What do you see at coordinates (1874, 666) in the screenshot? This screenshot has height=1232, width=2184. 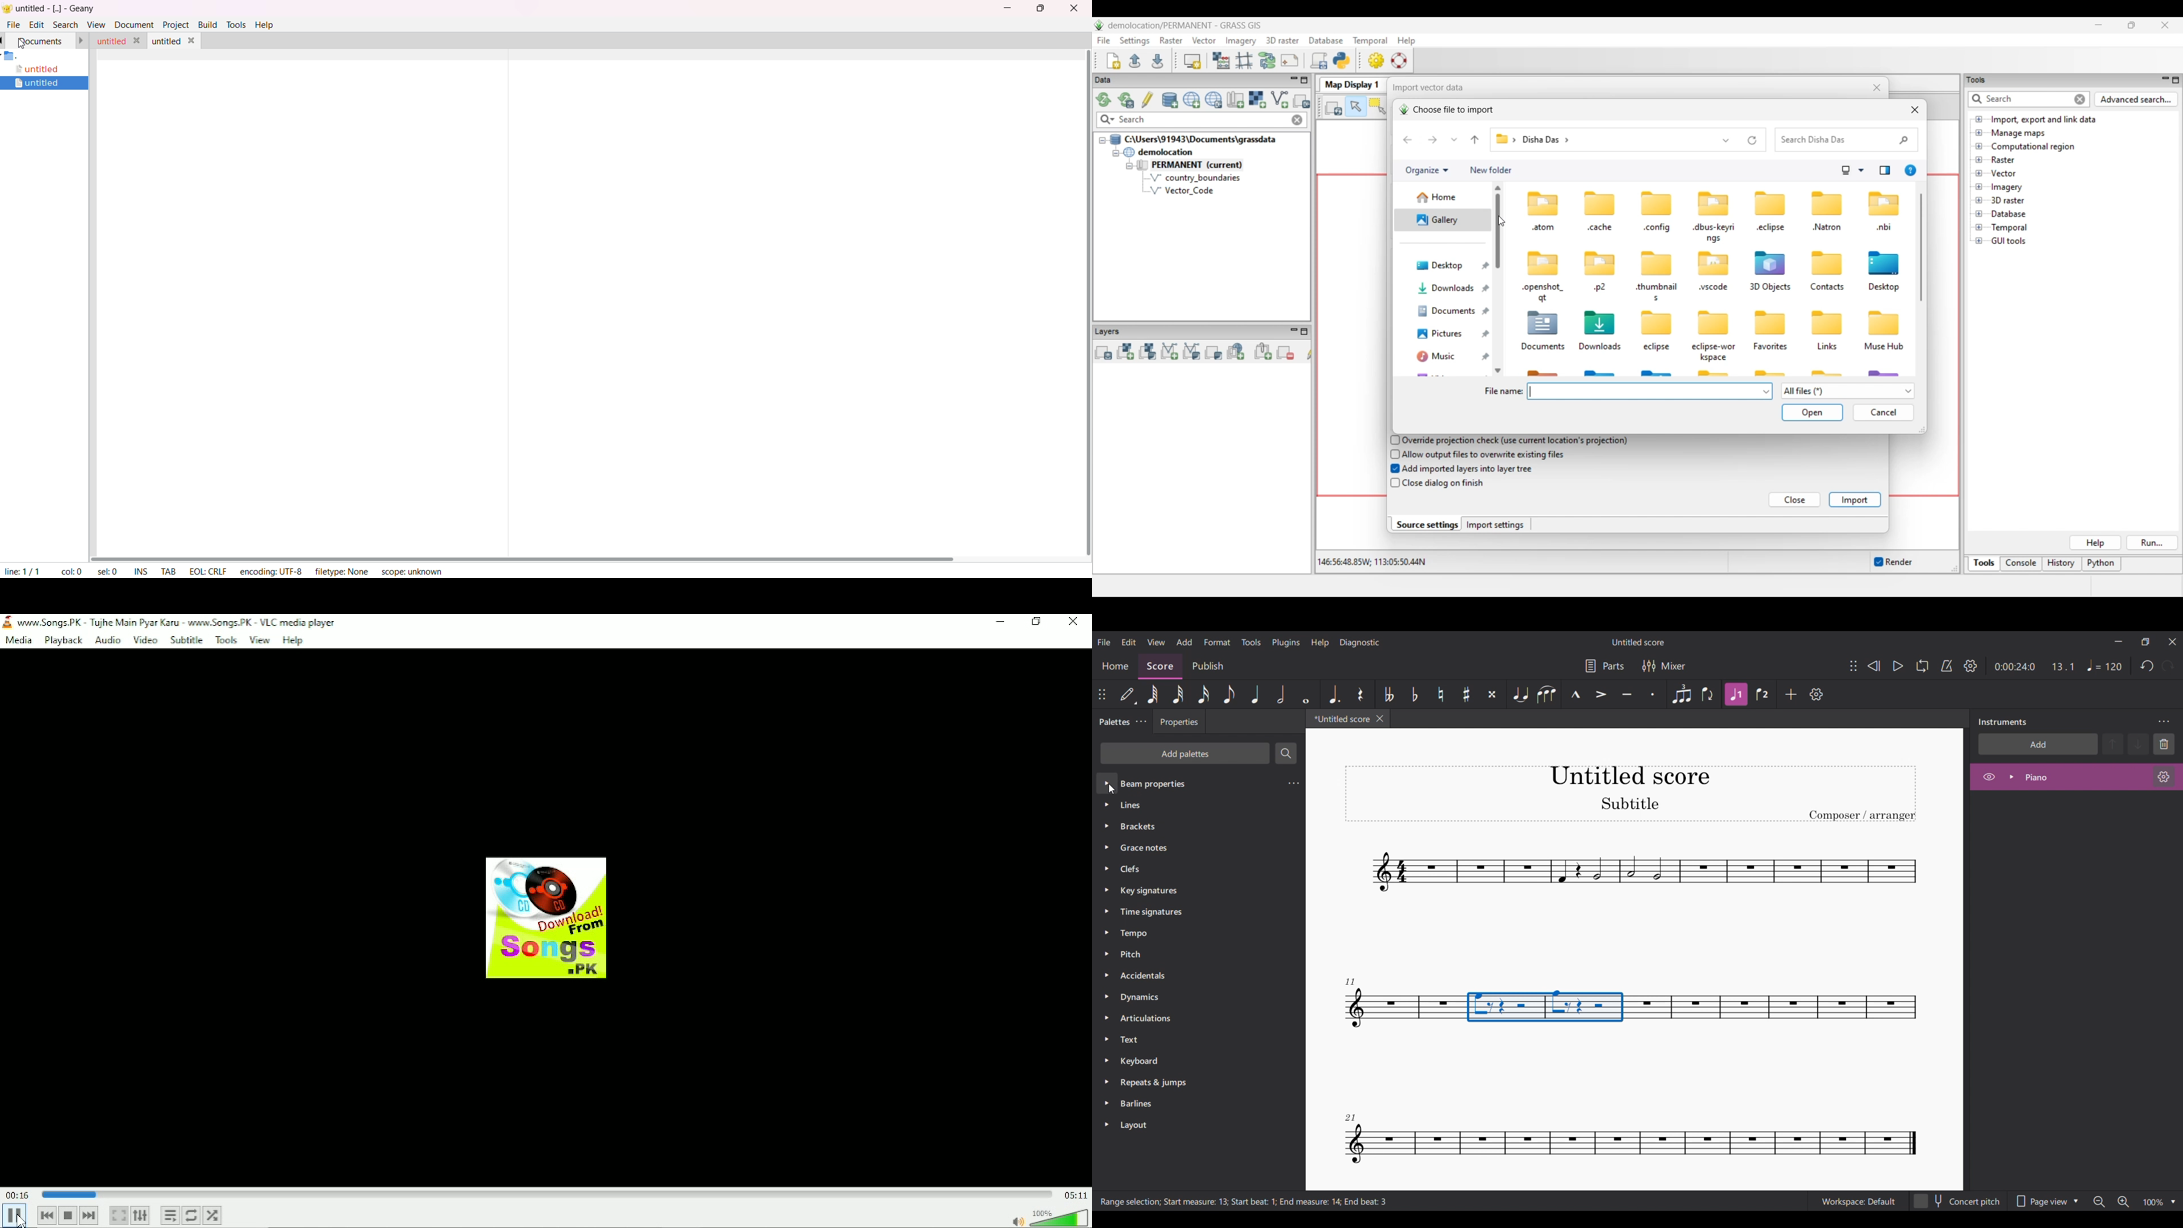 I see `Rewind` at bounding box center [1874, 666].